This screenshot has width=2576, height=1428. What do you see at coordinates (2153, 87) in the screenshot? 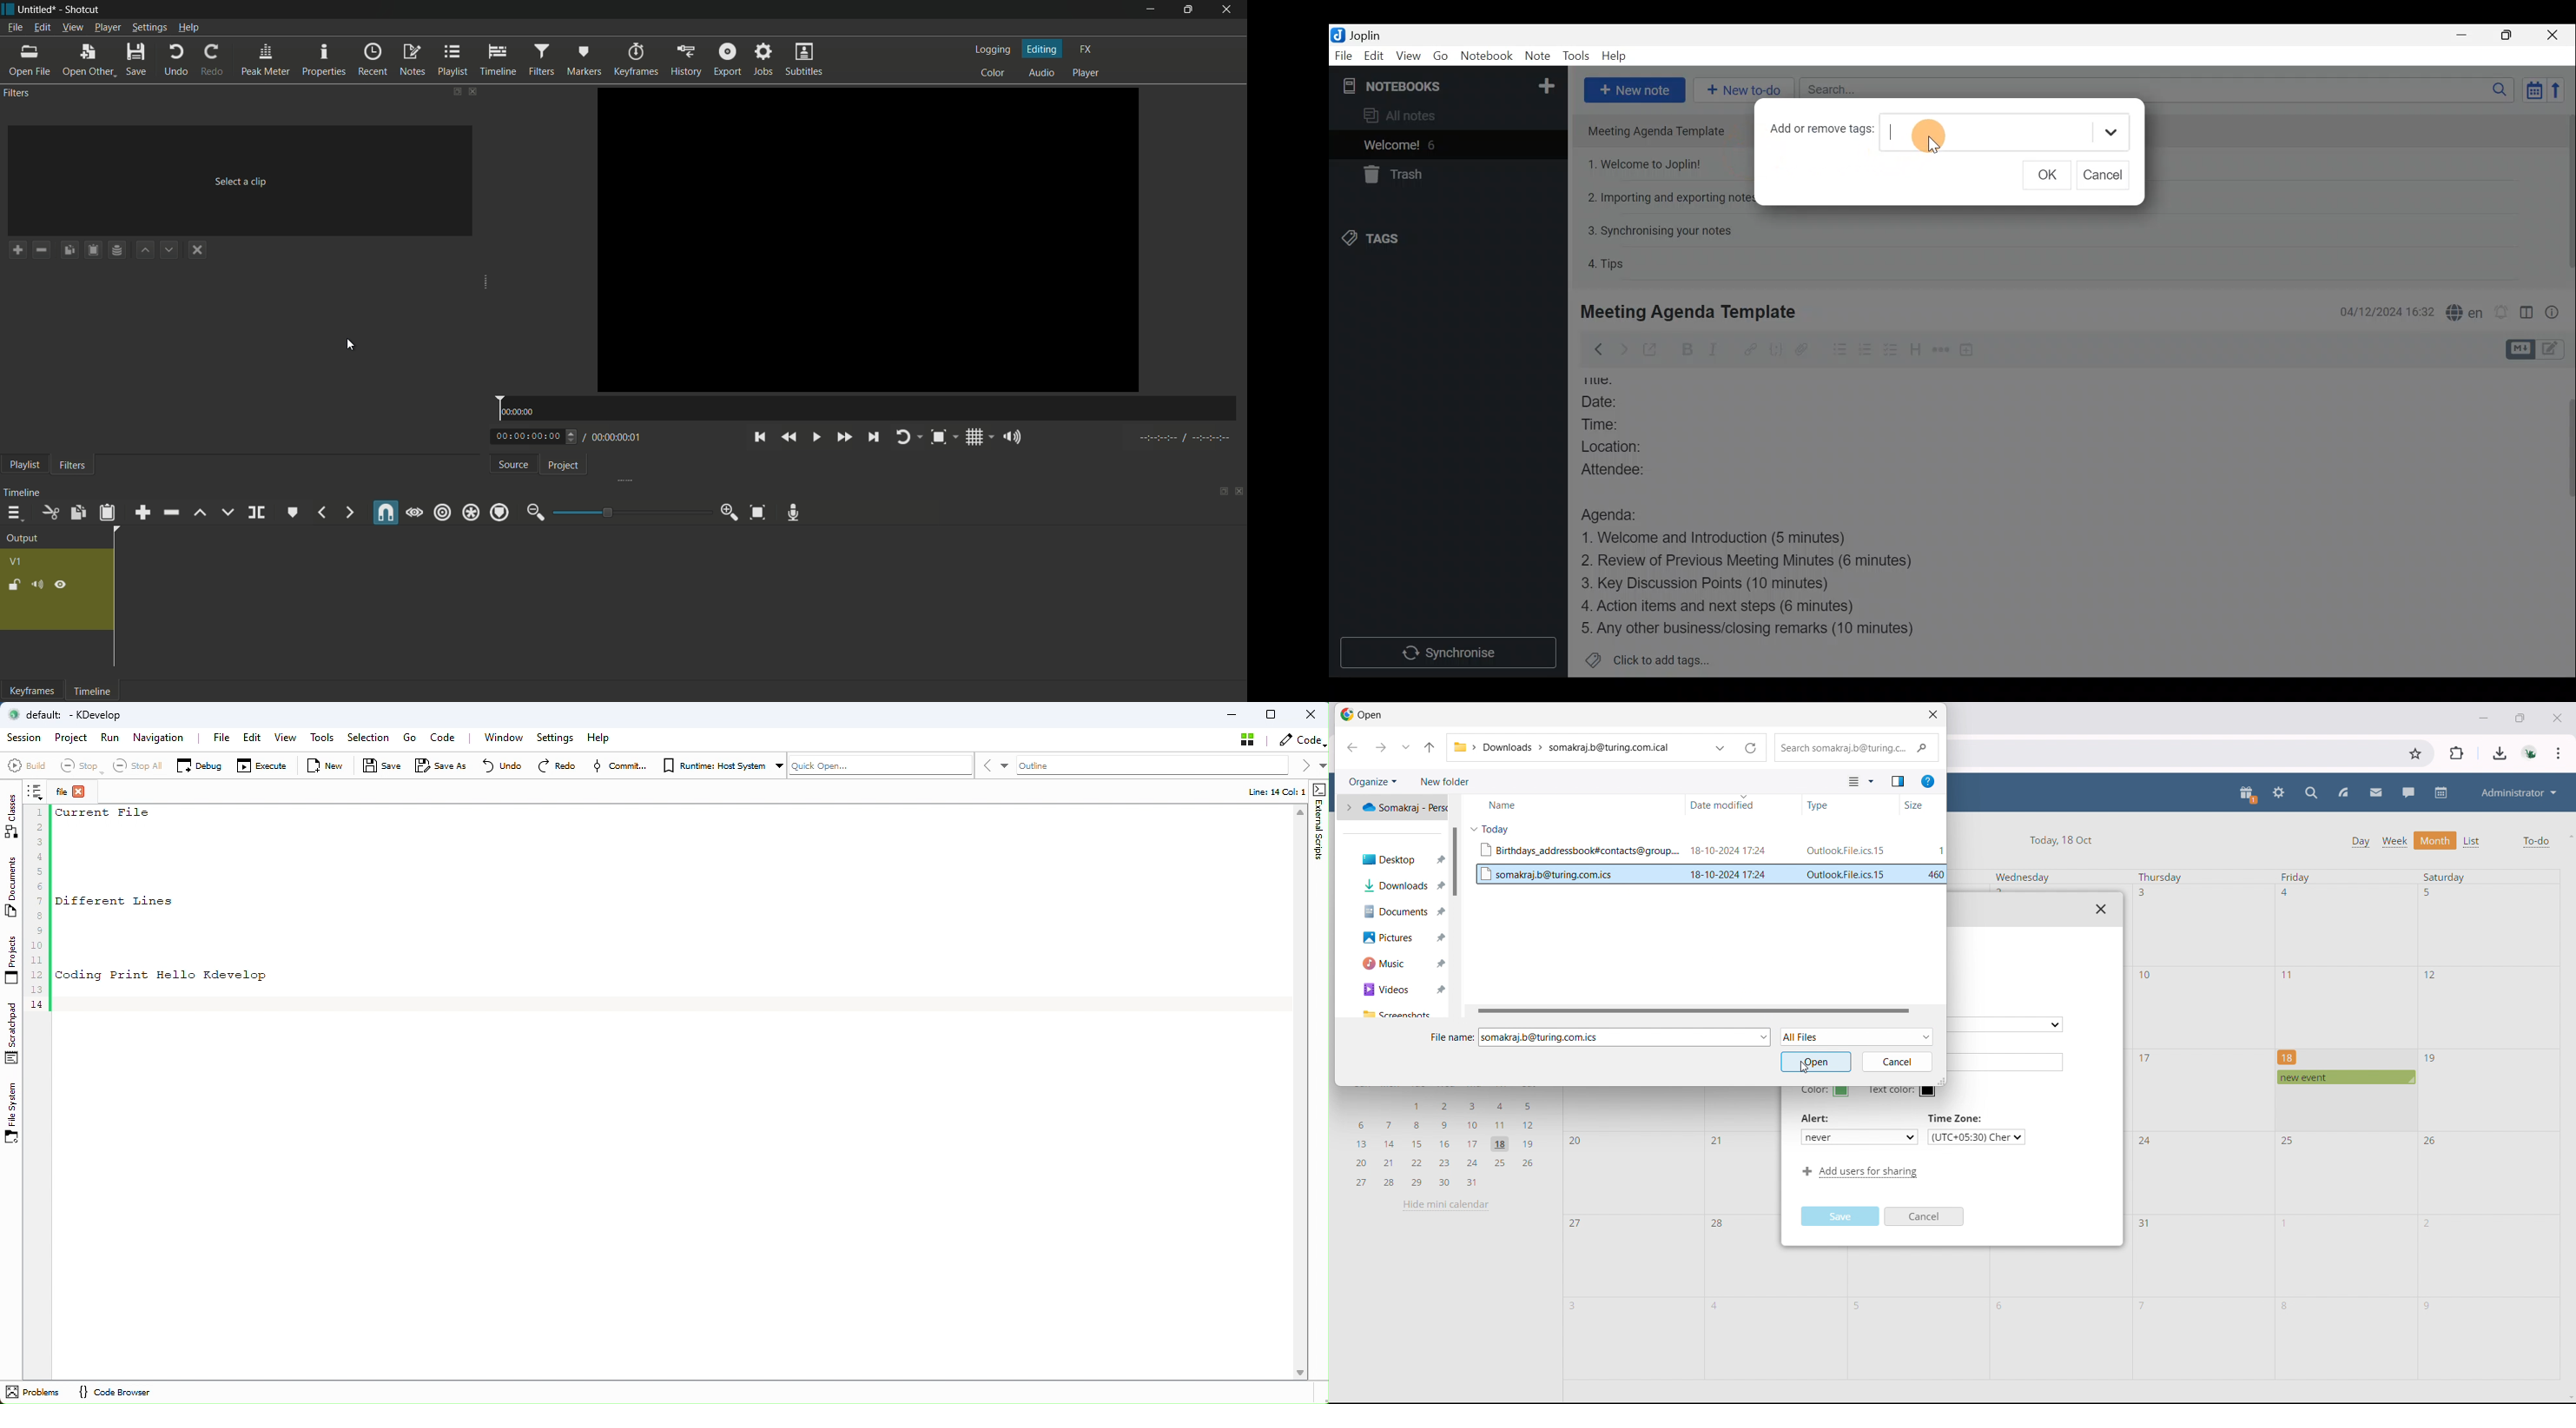
I see `Search bar` at bounding box center [2153, 87].